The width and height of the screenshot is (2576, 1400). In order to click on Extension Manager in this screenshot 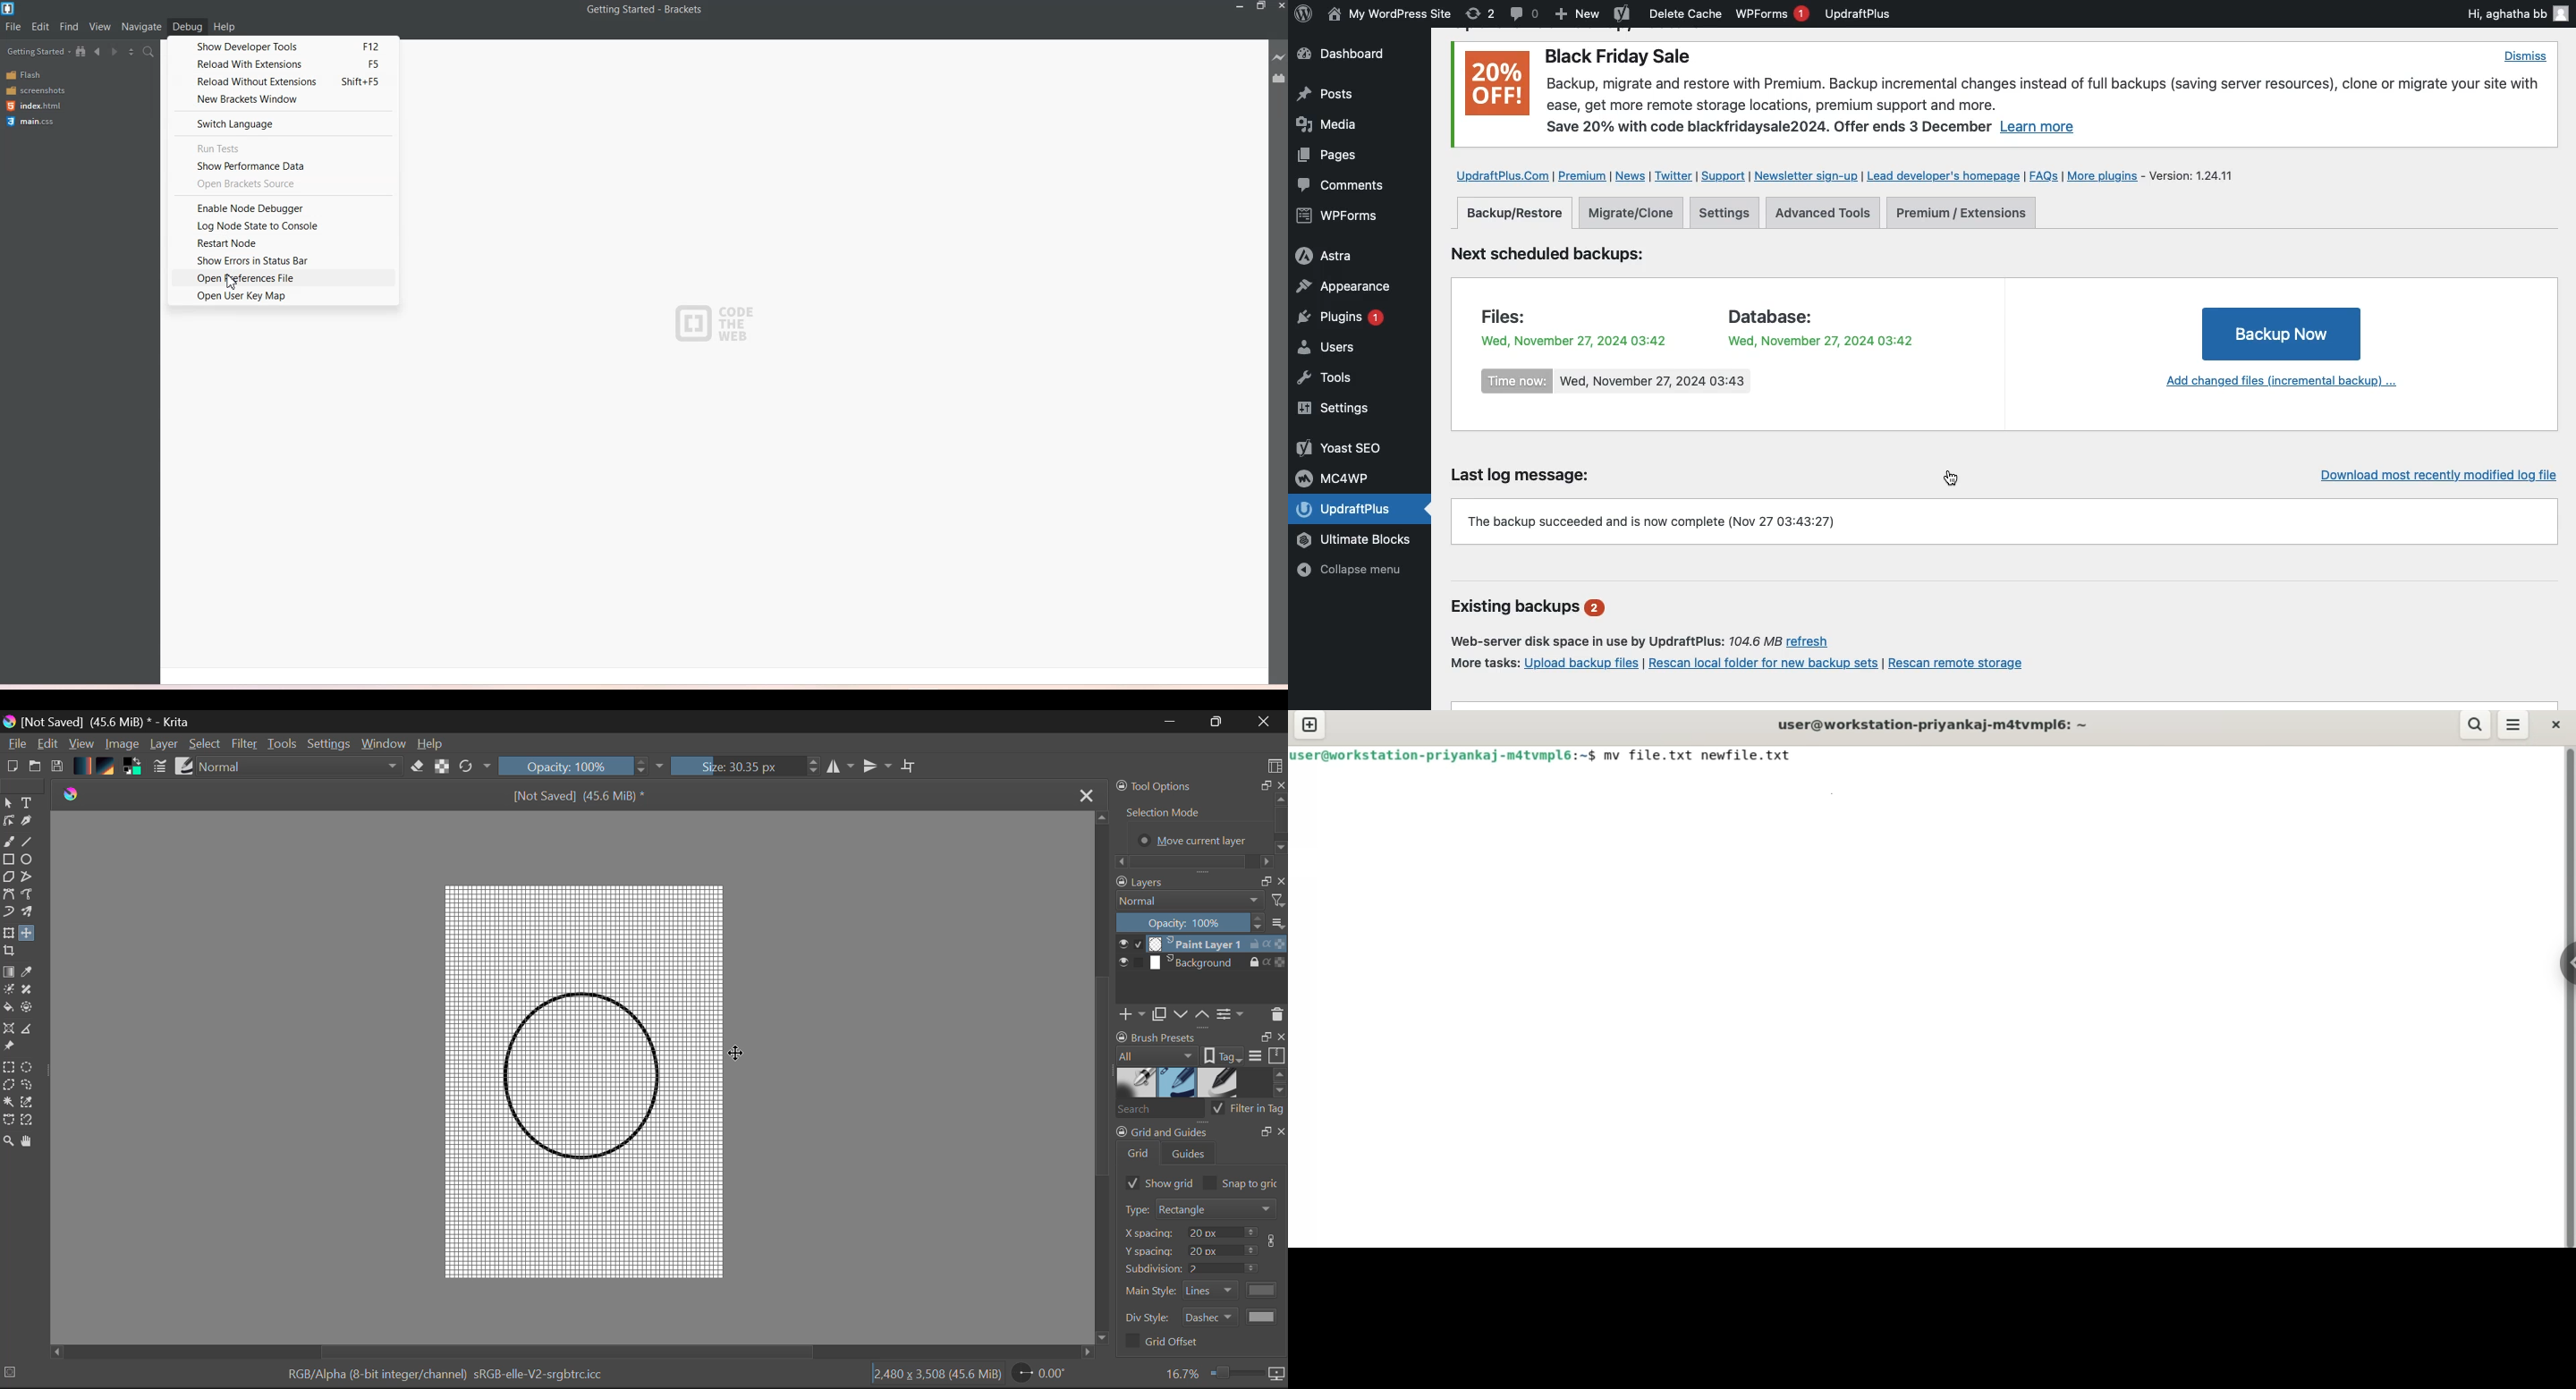, I will do `click(1279, 78)`.